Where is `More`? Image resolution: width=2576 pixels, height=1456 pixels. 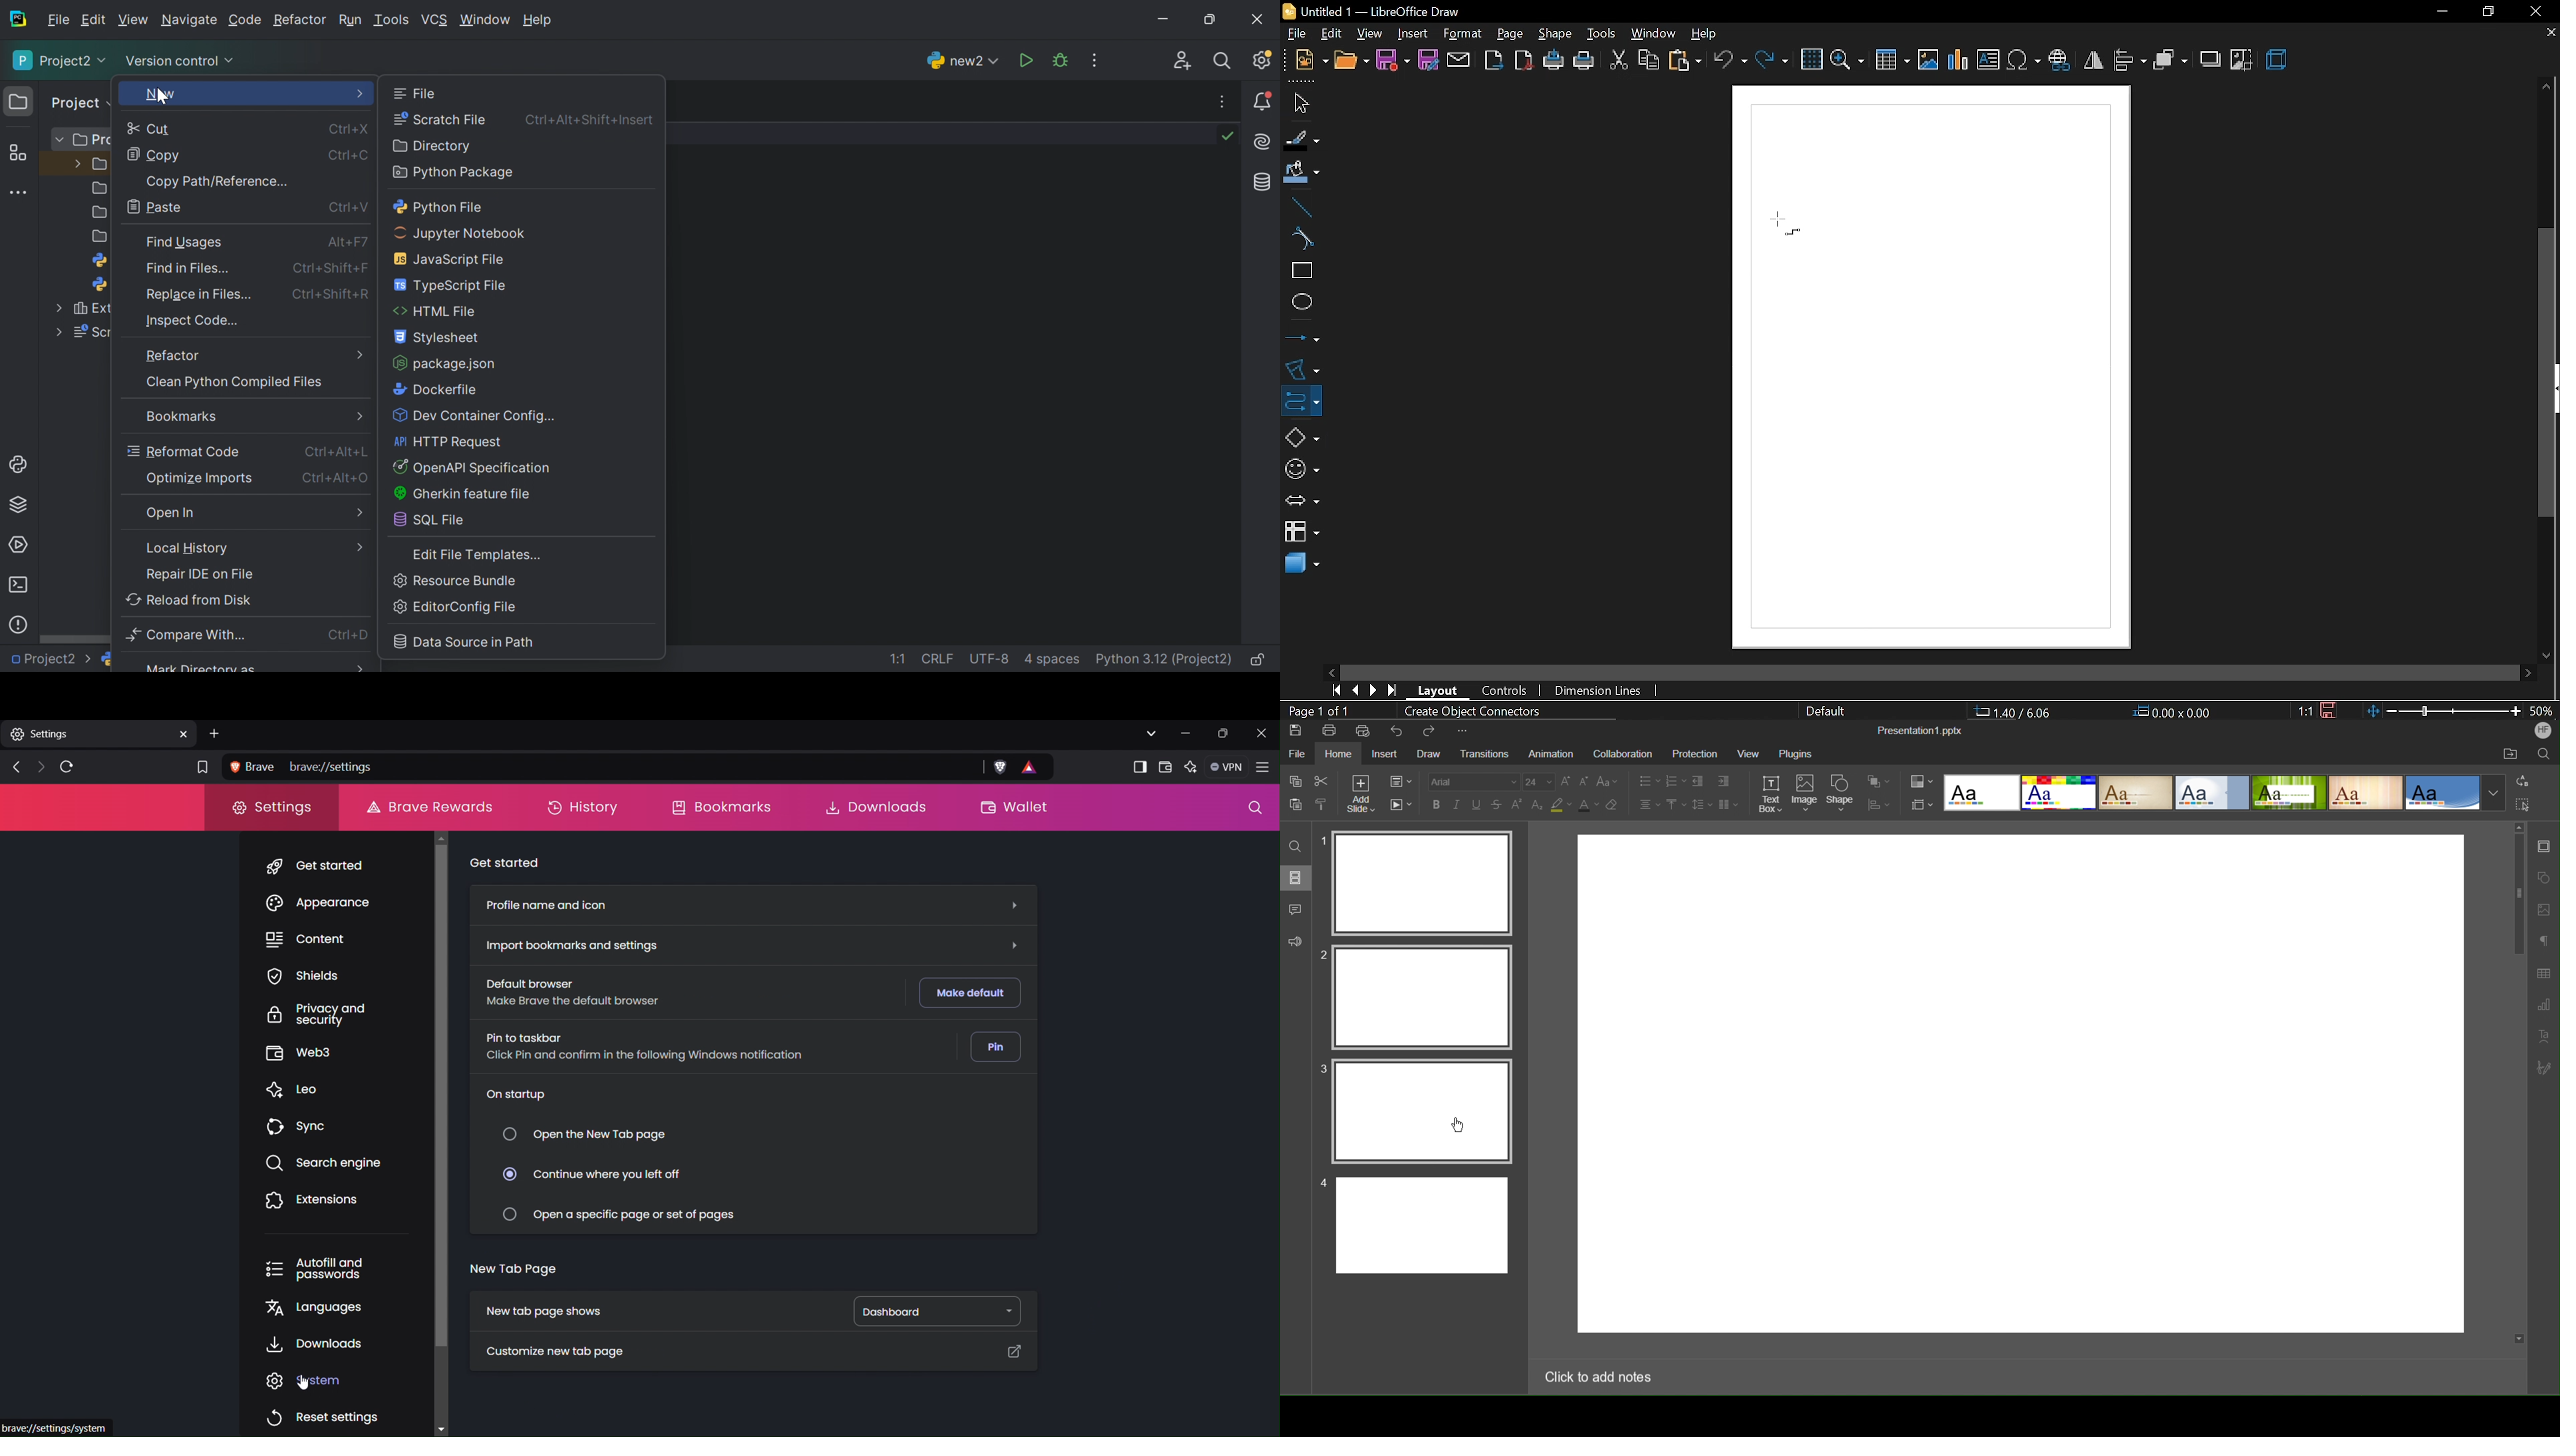 More is located at coordinates (359, 665).